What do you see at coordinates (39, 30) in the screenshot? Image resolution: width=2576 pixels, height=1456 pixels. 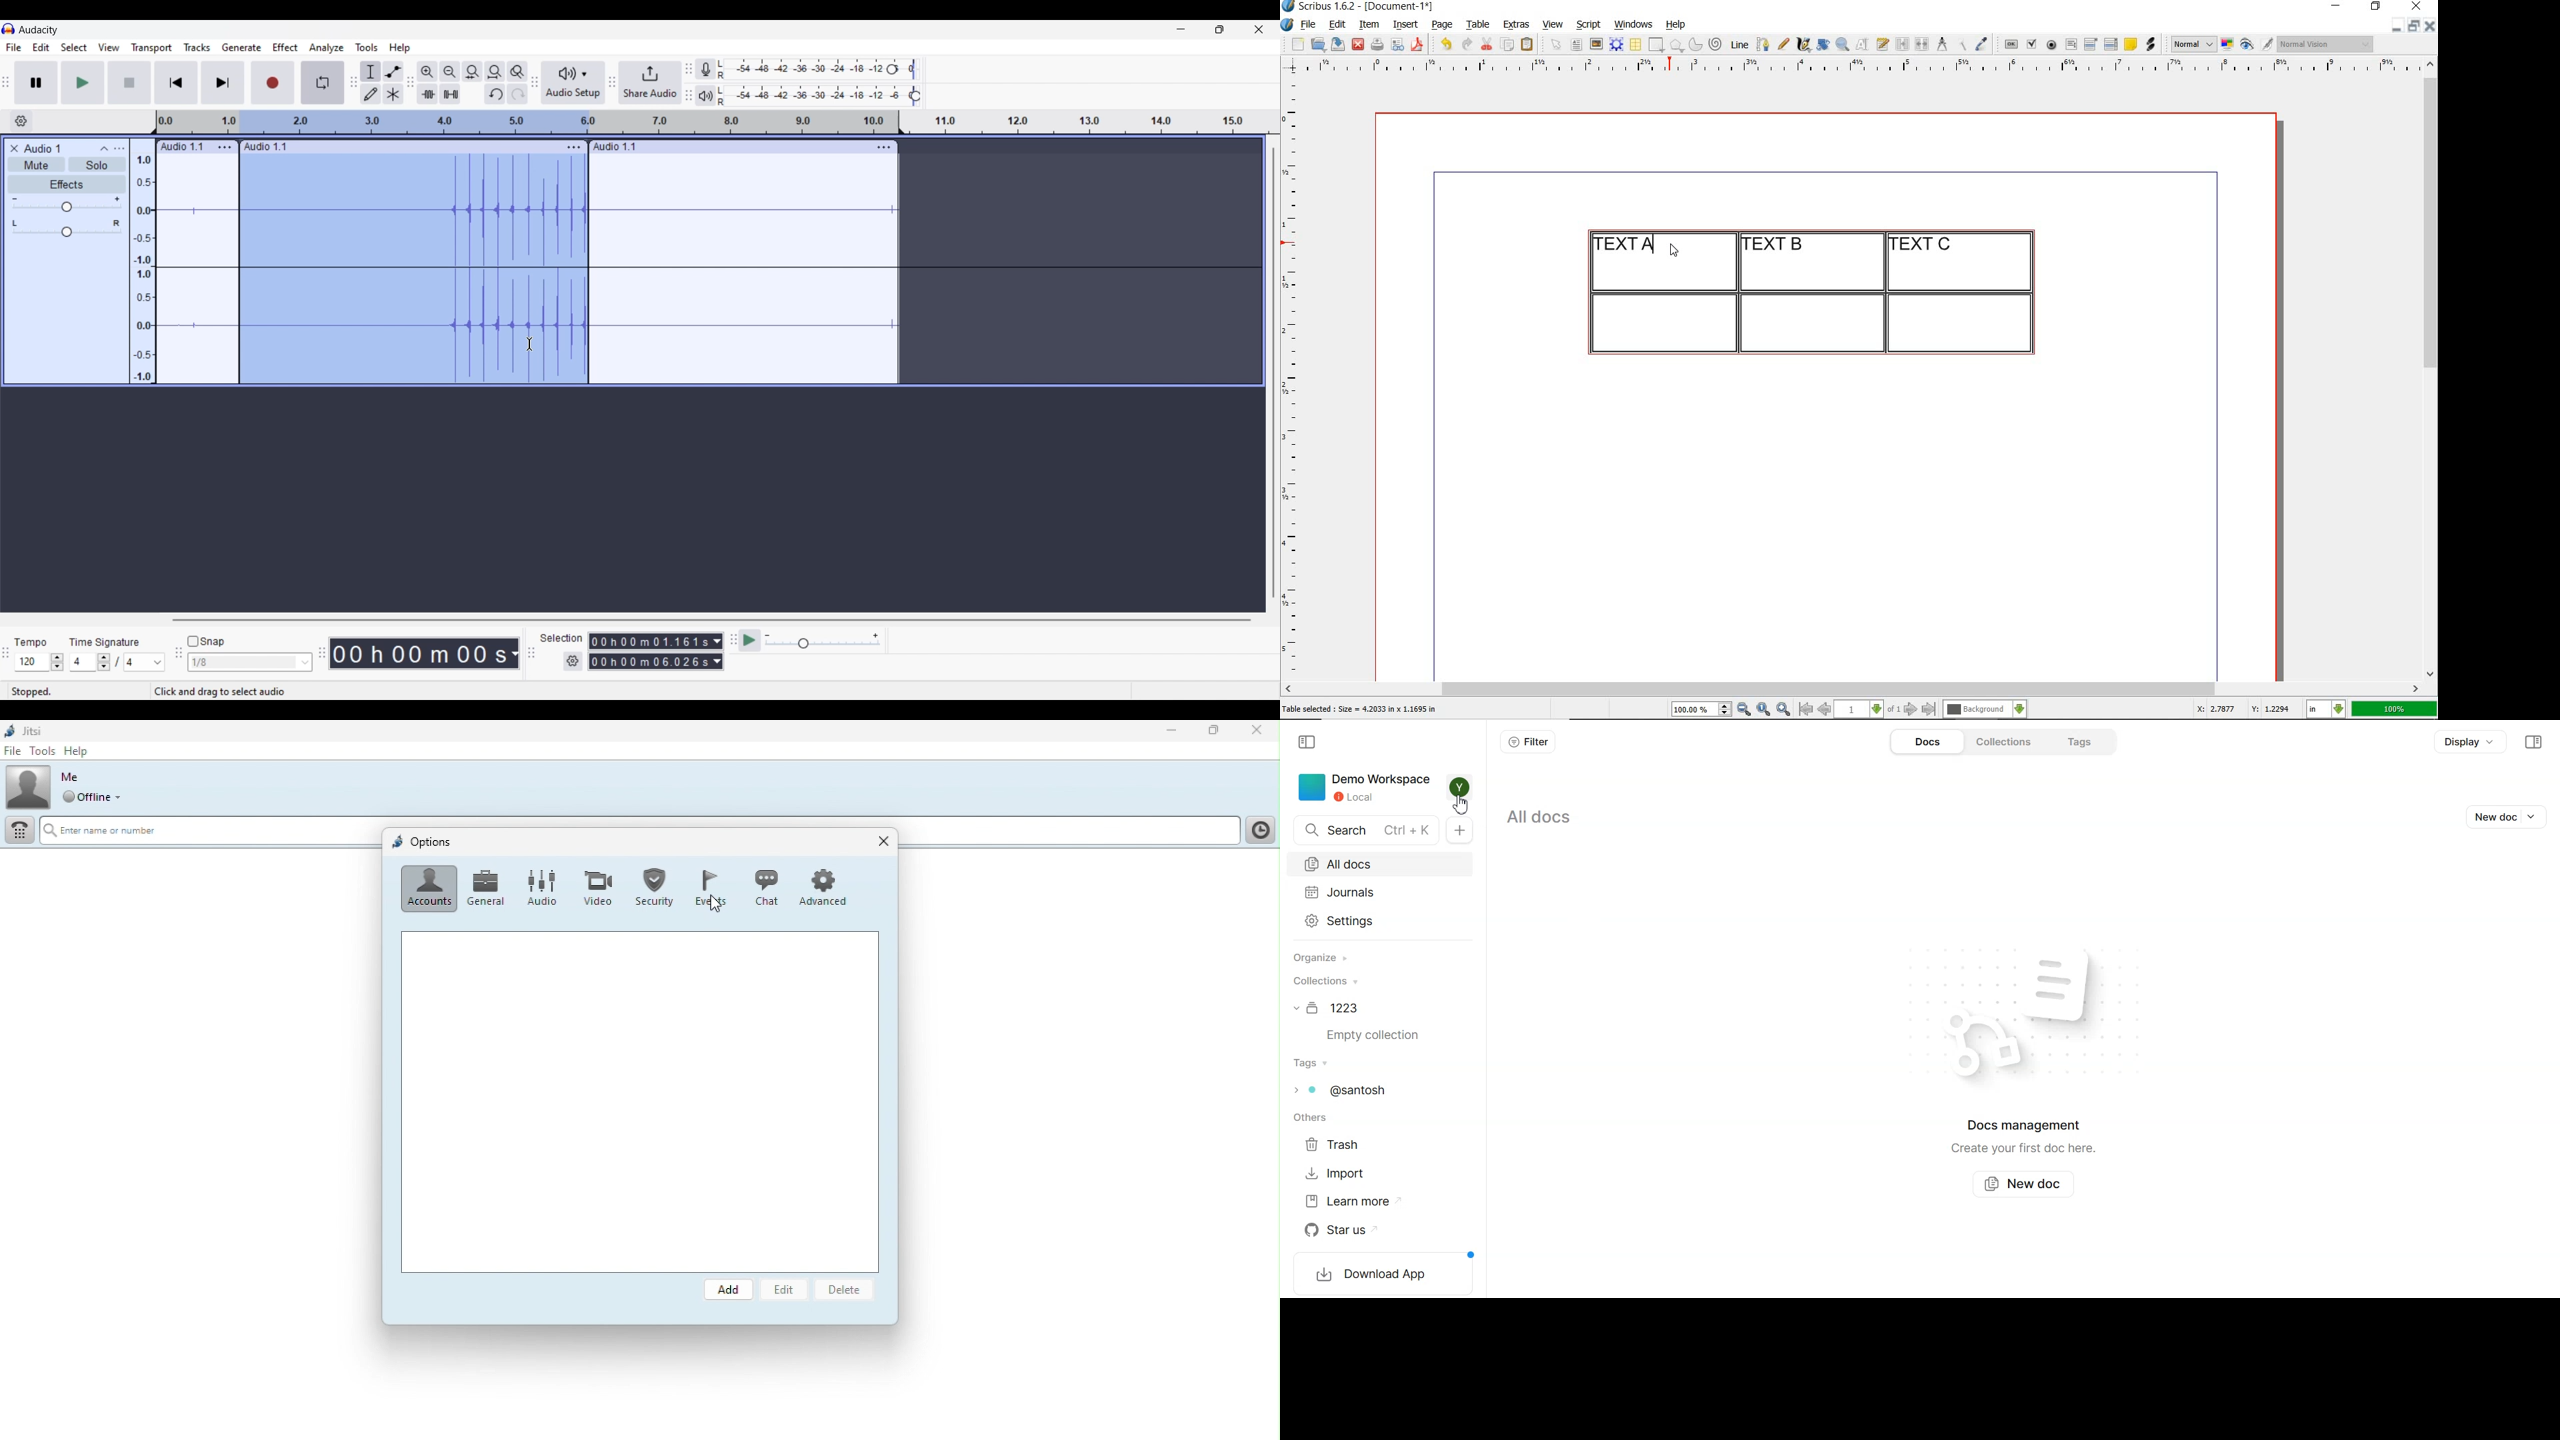 I see `Software name` at bounding box center [39, 30].